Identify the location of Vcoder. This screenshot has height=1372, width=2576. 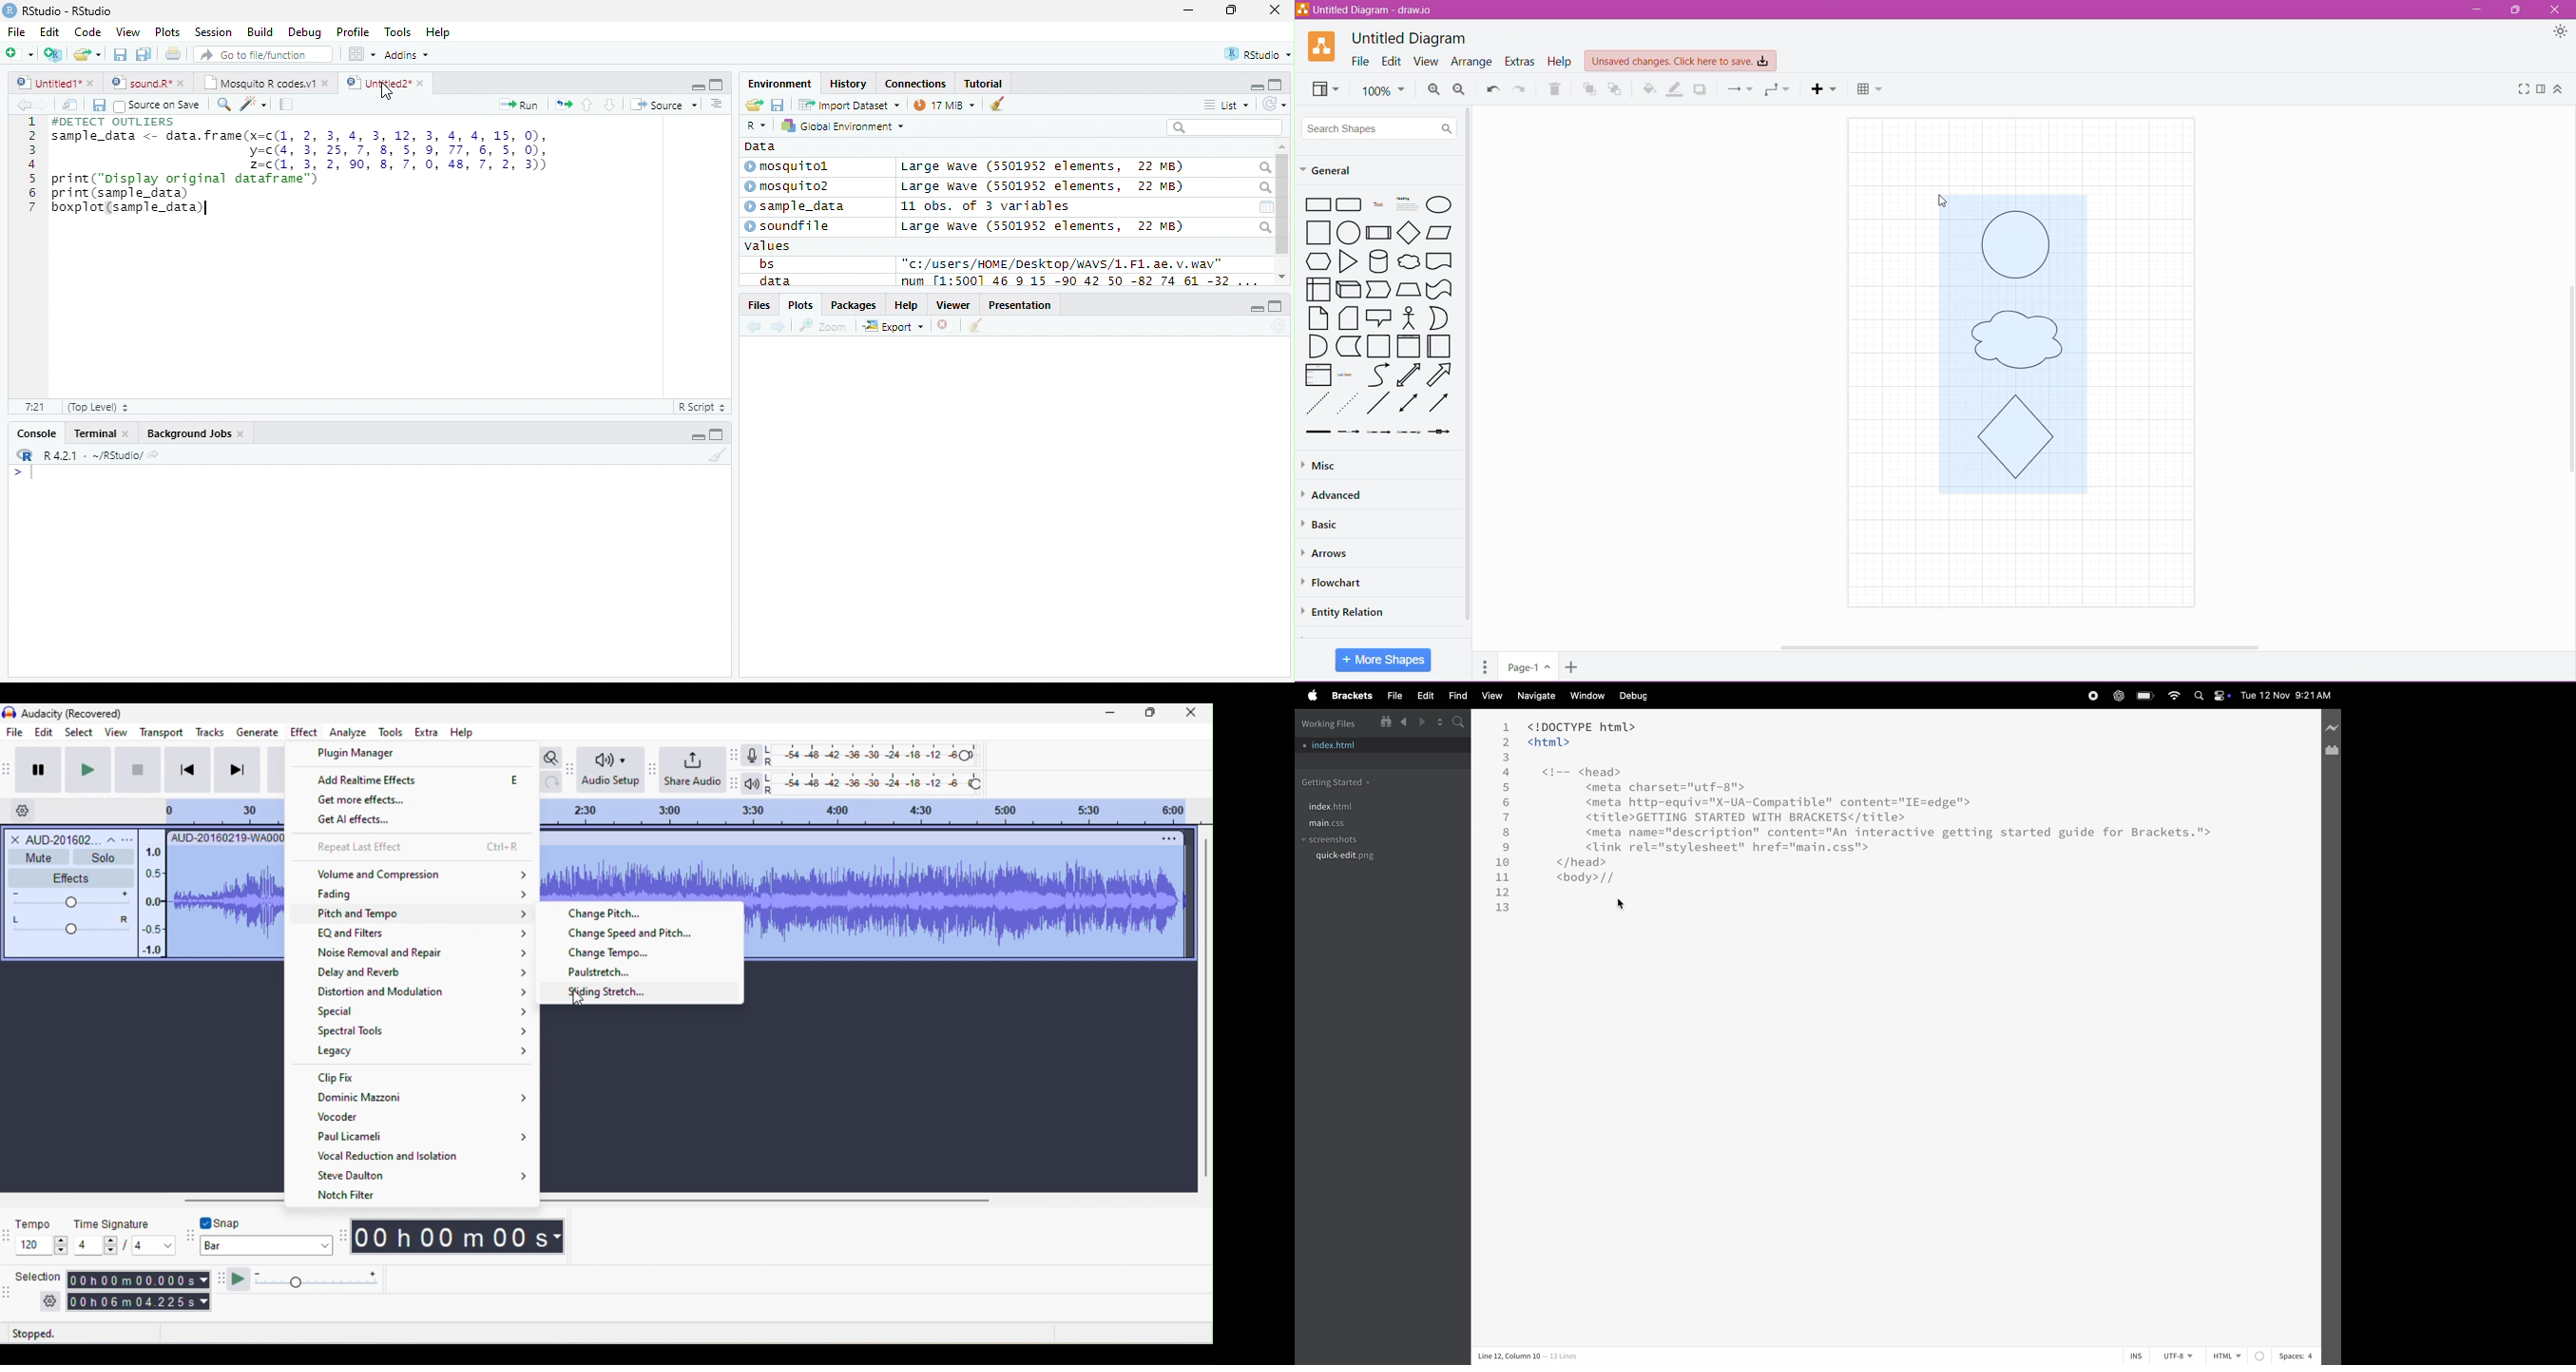
(388, 1119).